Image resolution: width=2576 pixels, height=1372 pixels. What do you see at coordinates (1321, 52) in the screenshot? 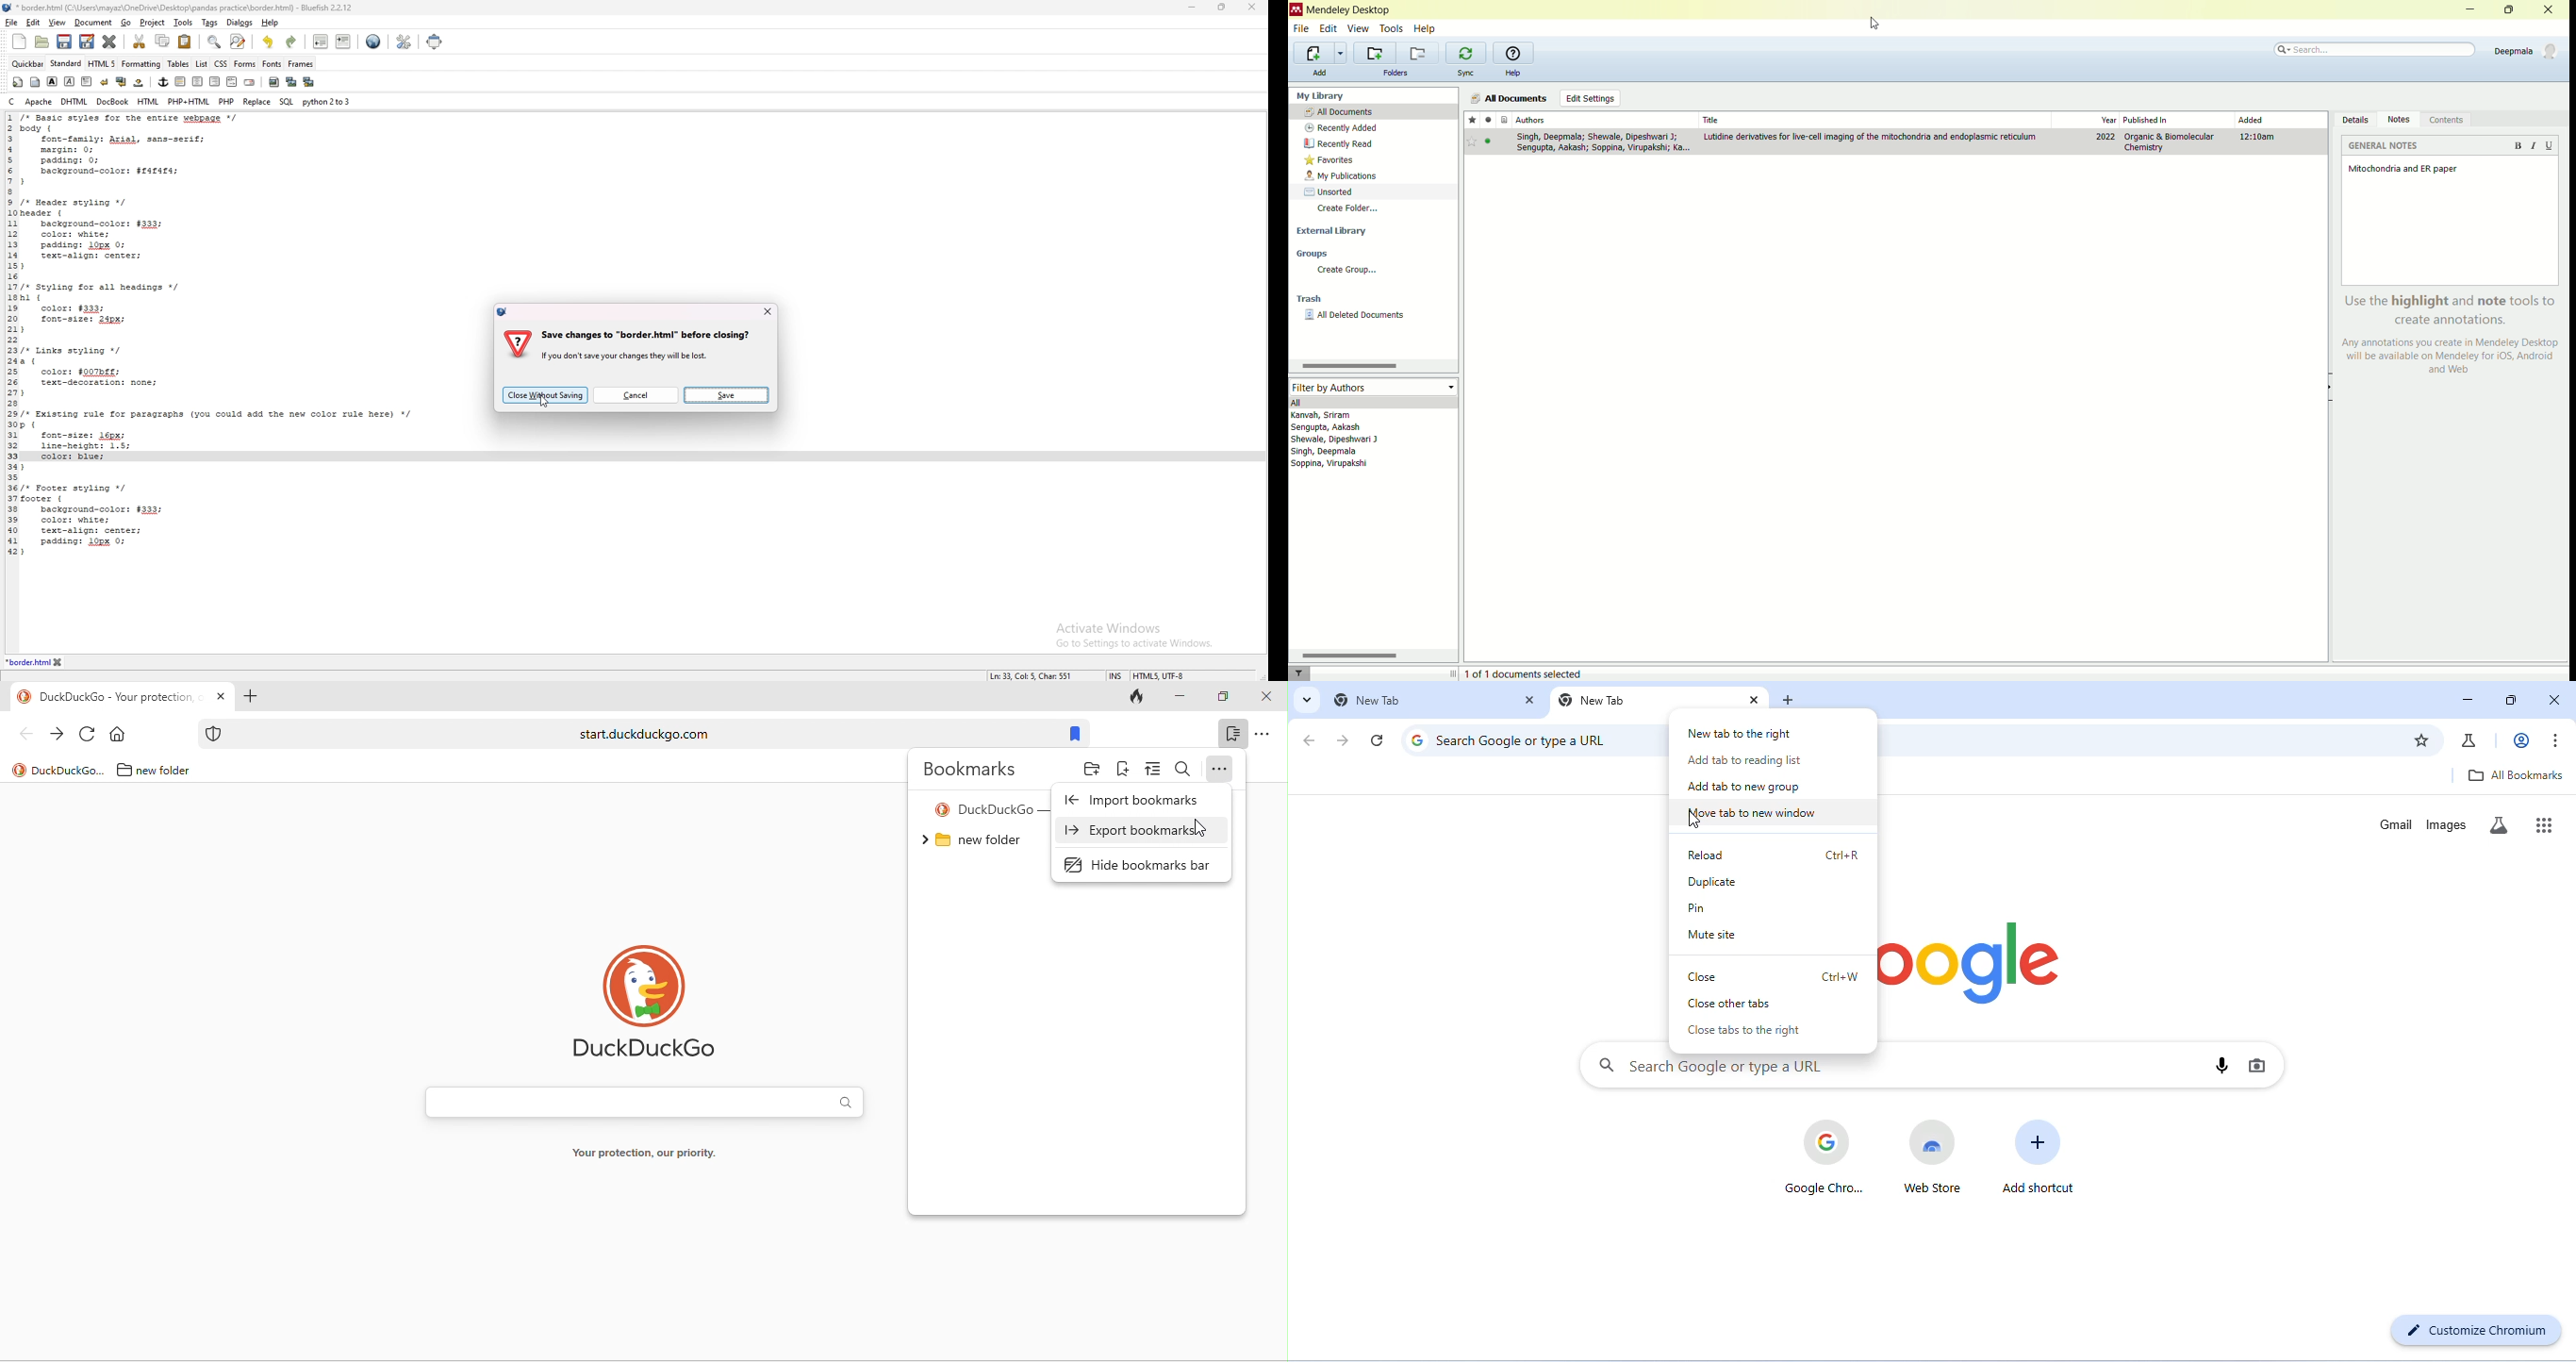
I see `import additional documents to the current collection` at bounding box center [1321, 52].